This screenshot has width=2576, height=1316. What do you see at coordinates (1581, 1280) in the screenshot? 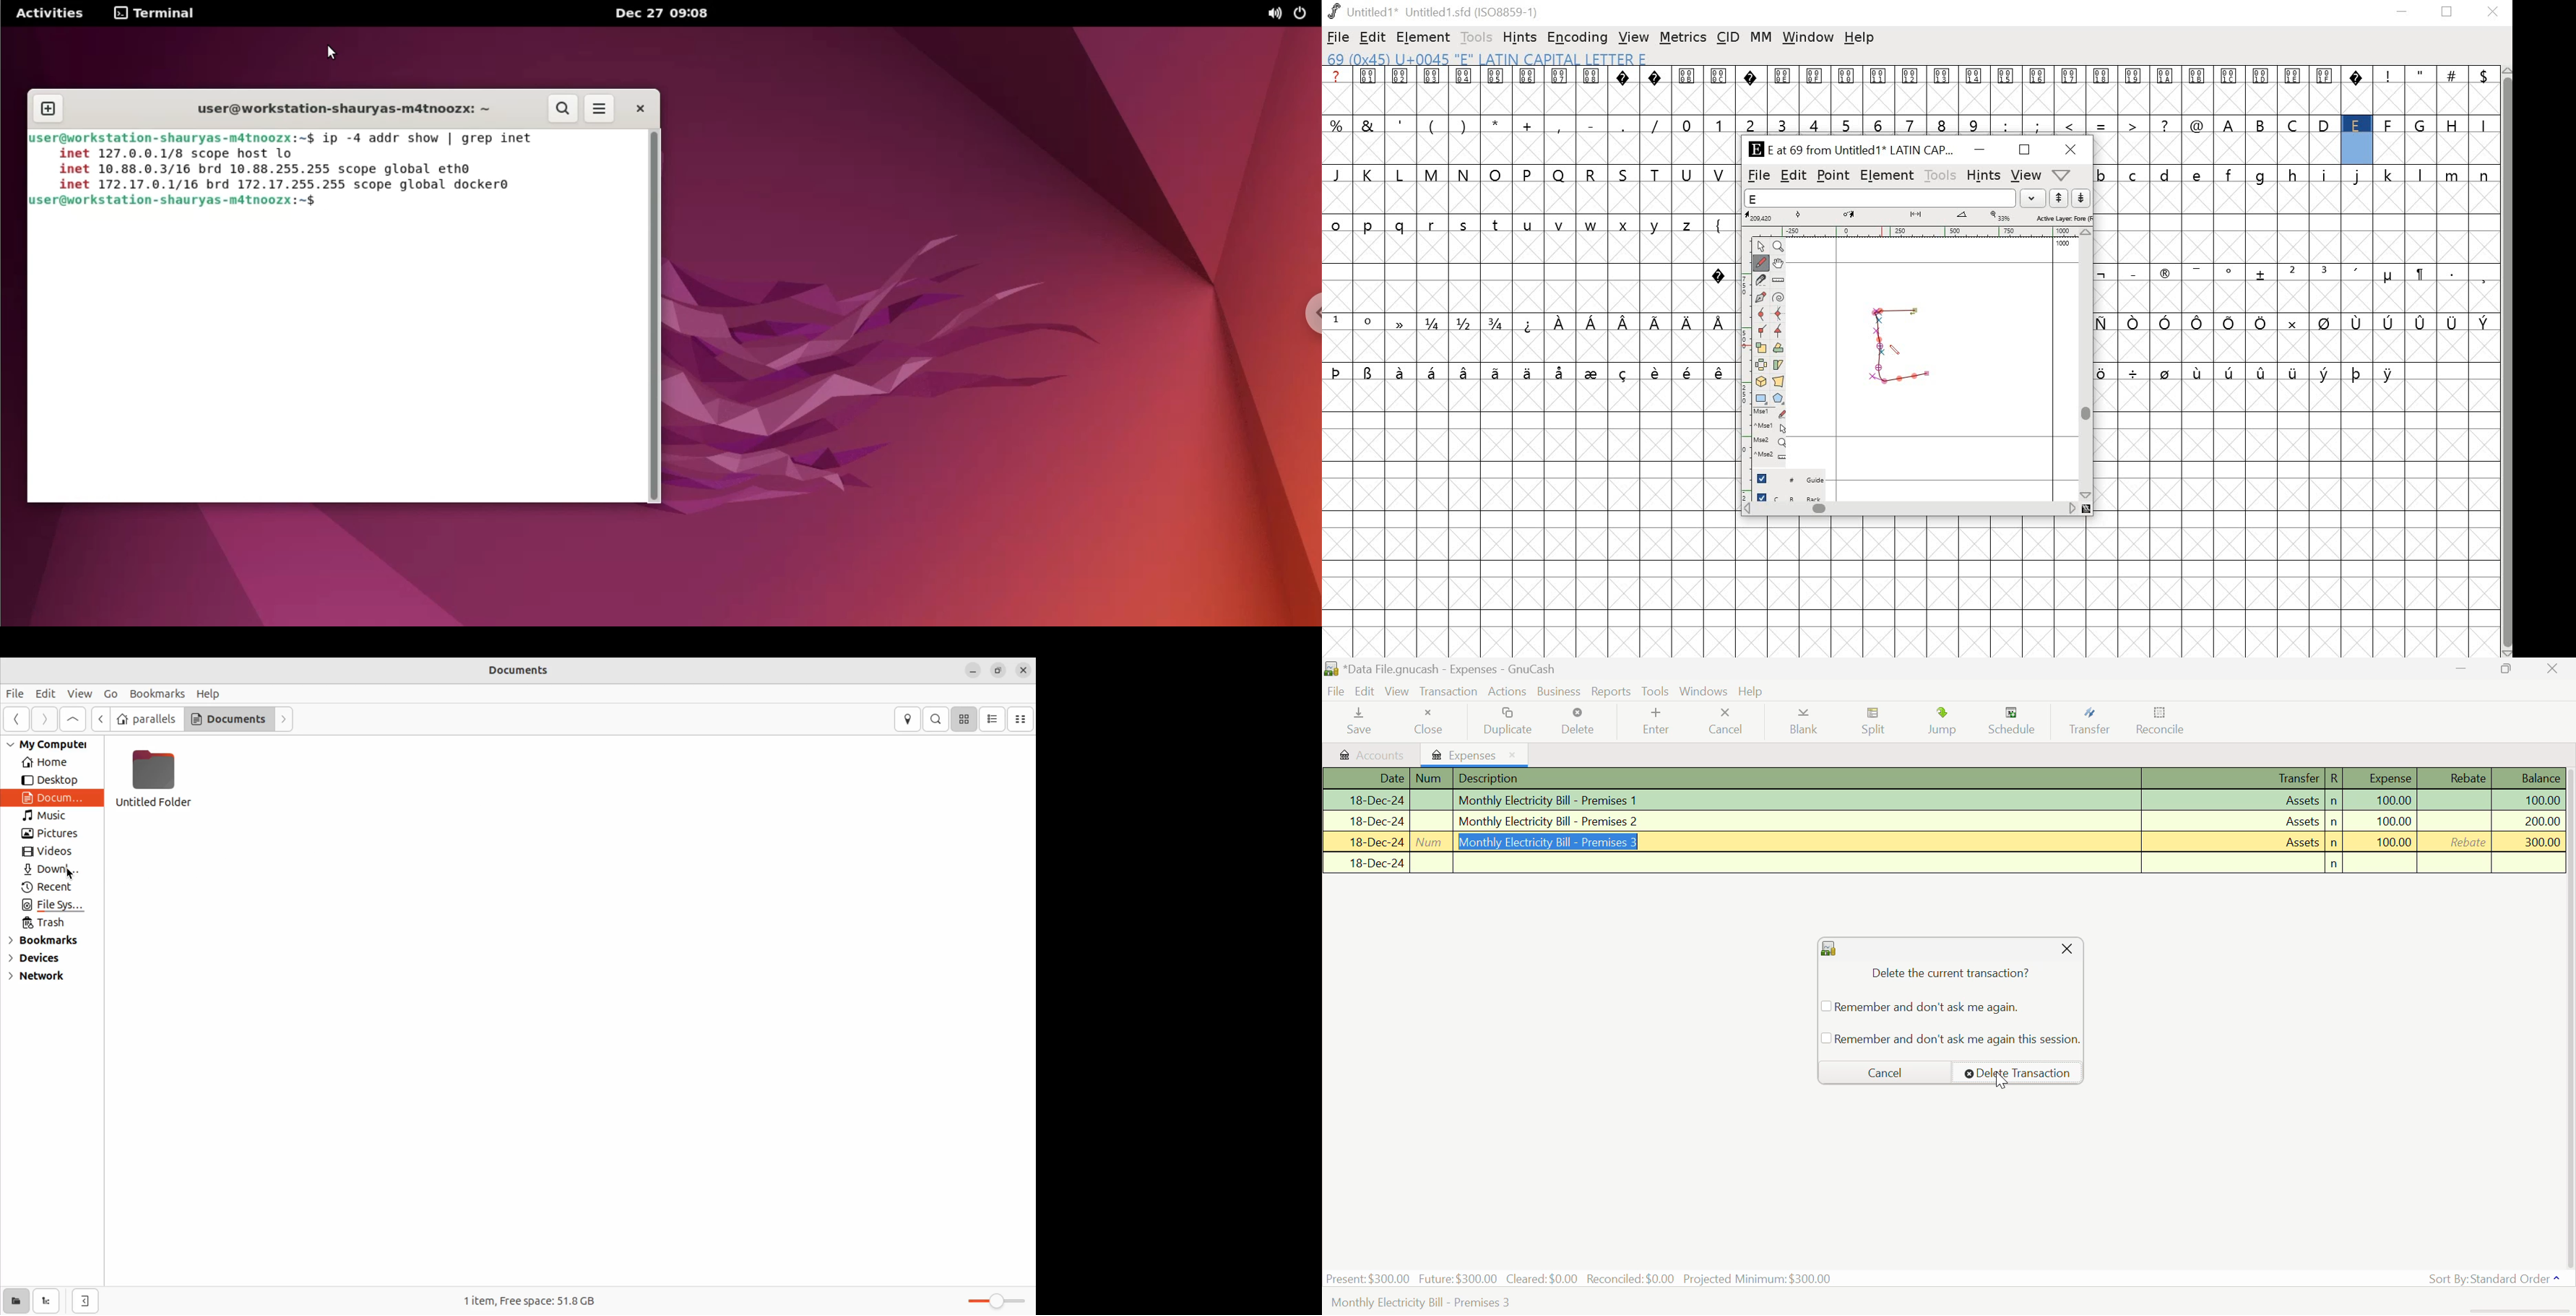
I see `Present: $300.00 Future: $300.00 Cleared:$0.00 Reconciled: $0.00 Projected Minimum: $300.00` at bounding box center [1581, 1280].